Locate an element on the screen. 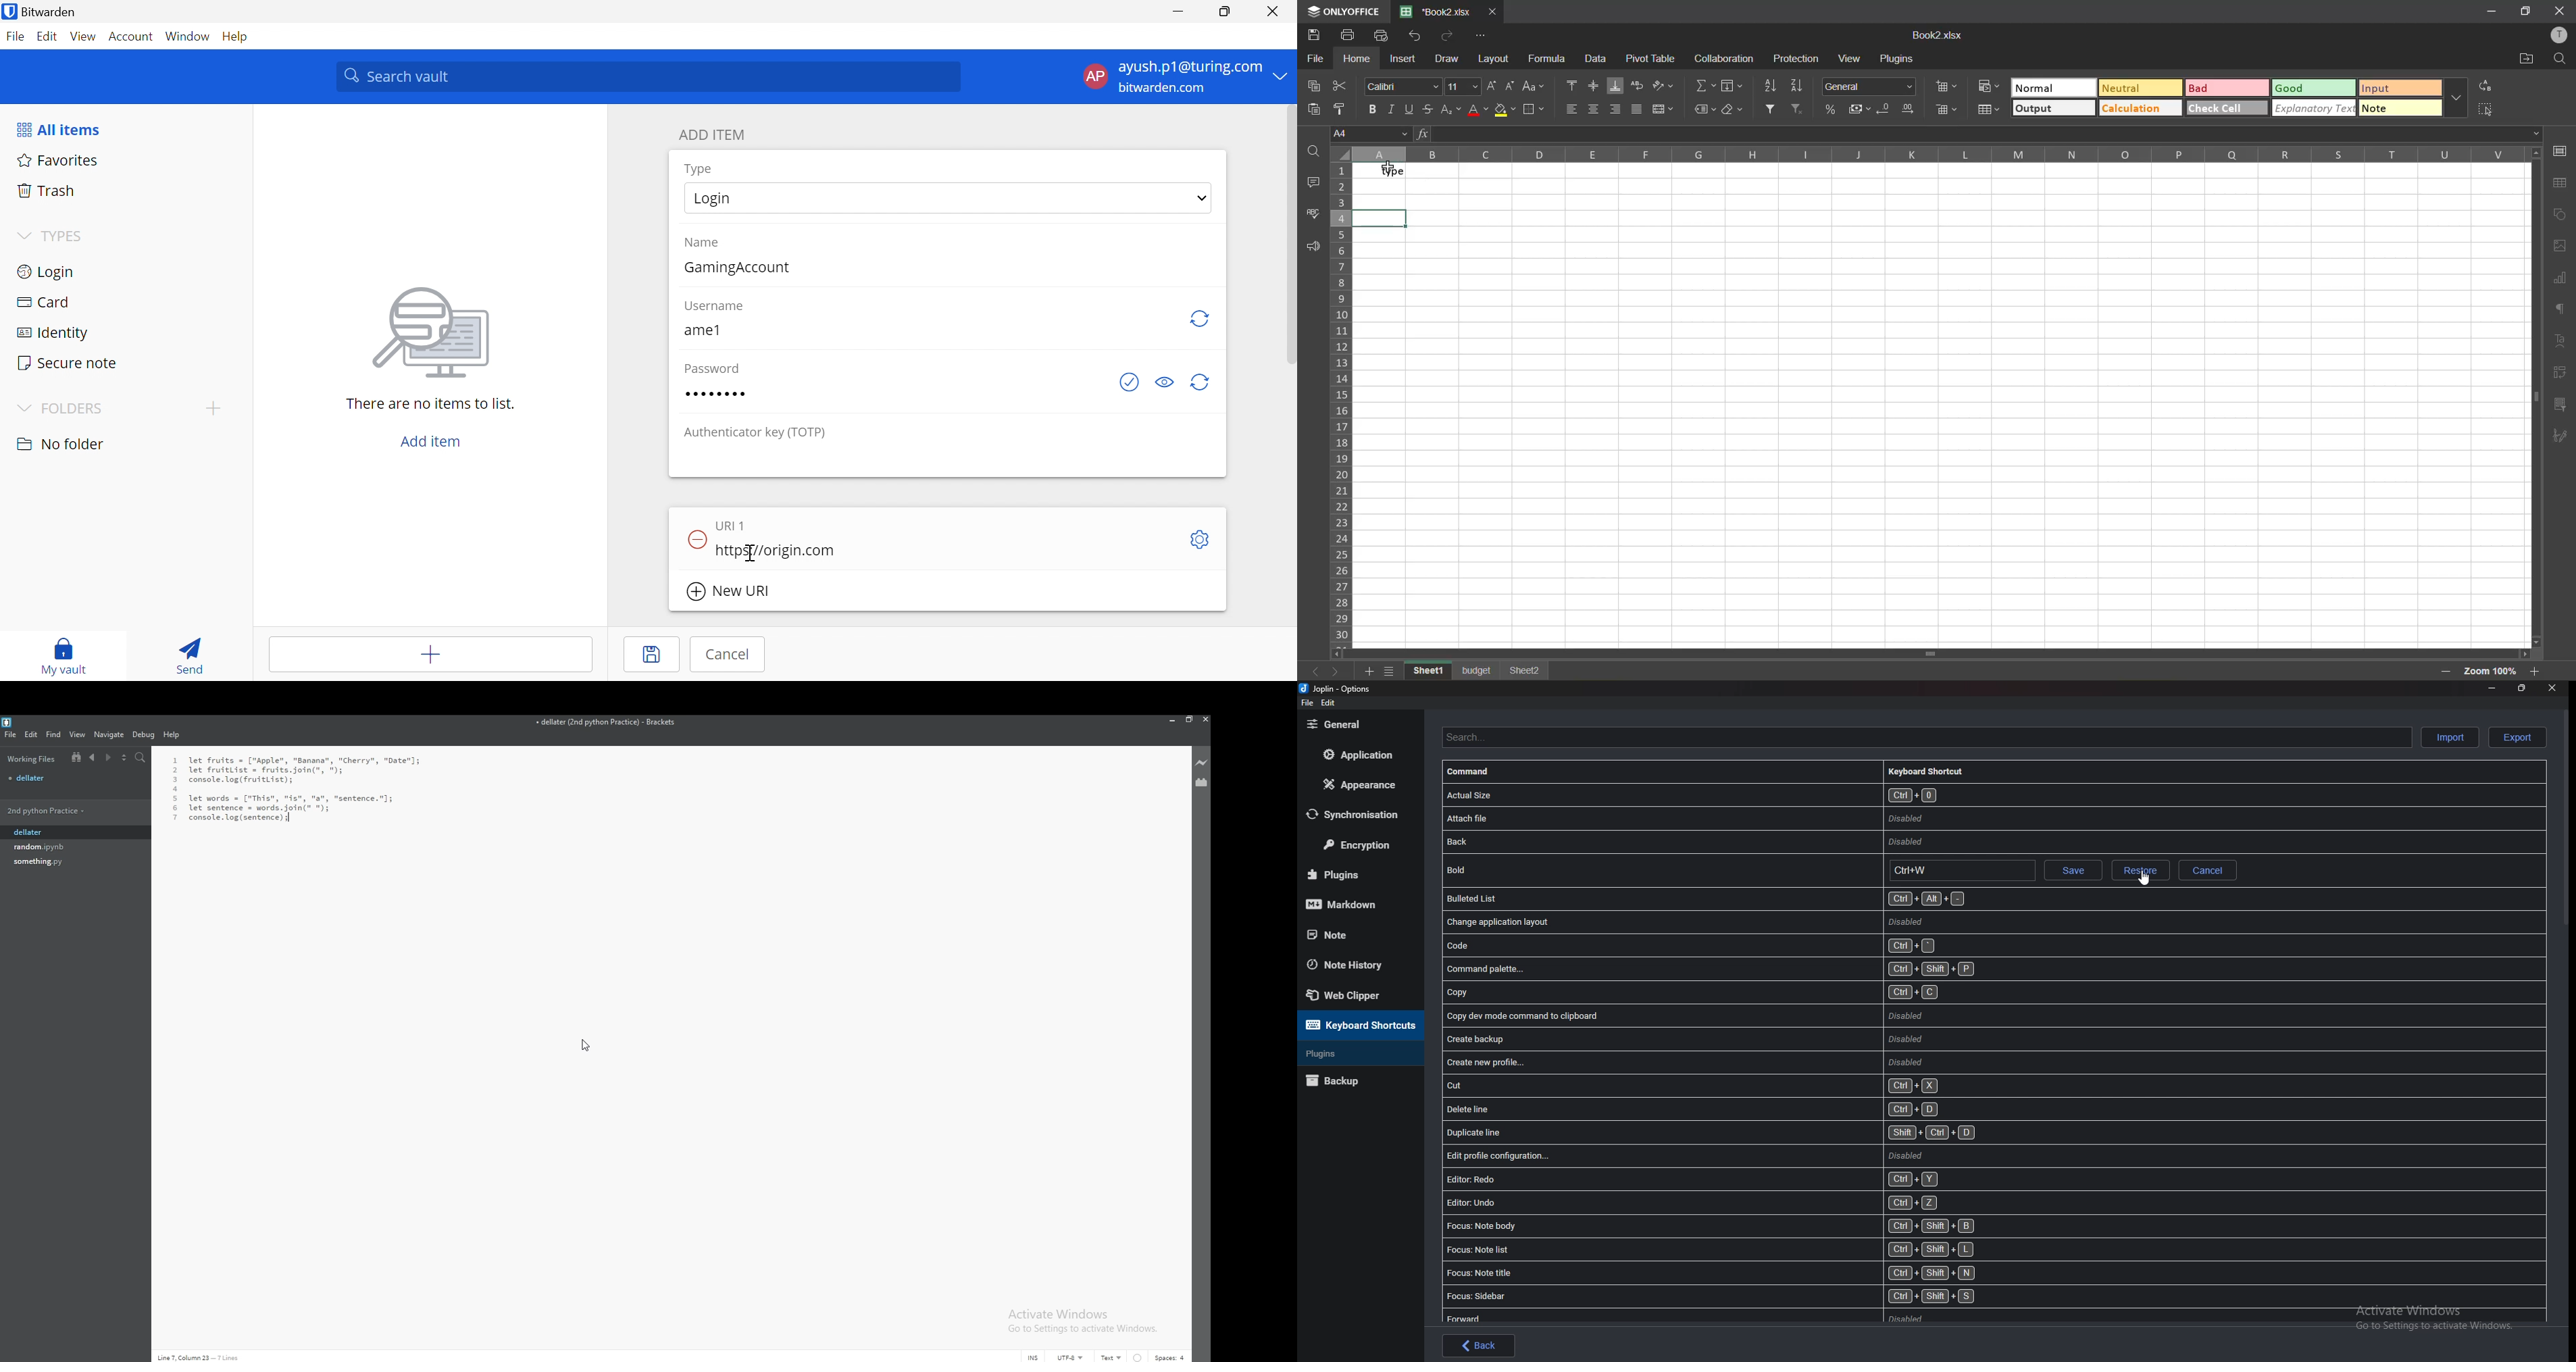  Back is located at coordinates (1479, 1345).